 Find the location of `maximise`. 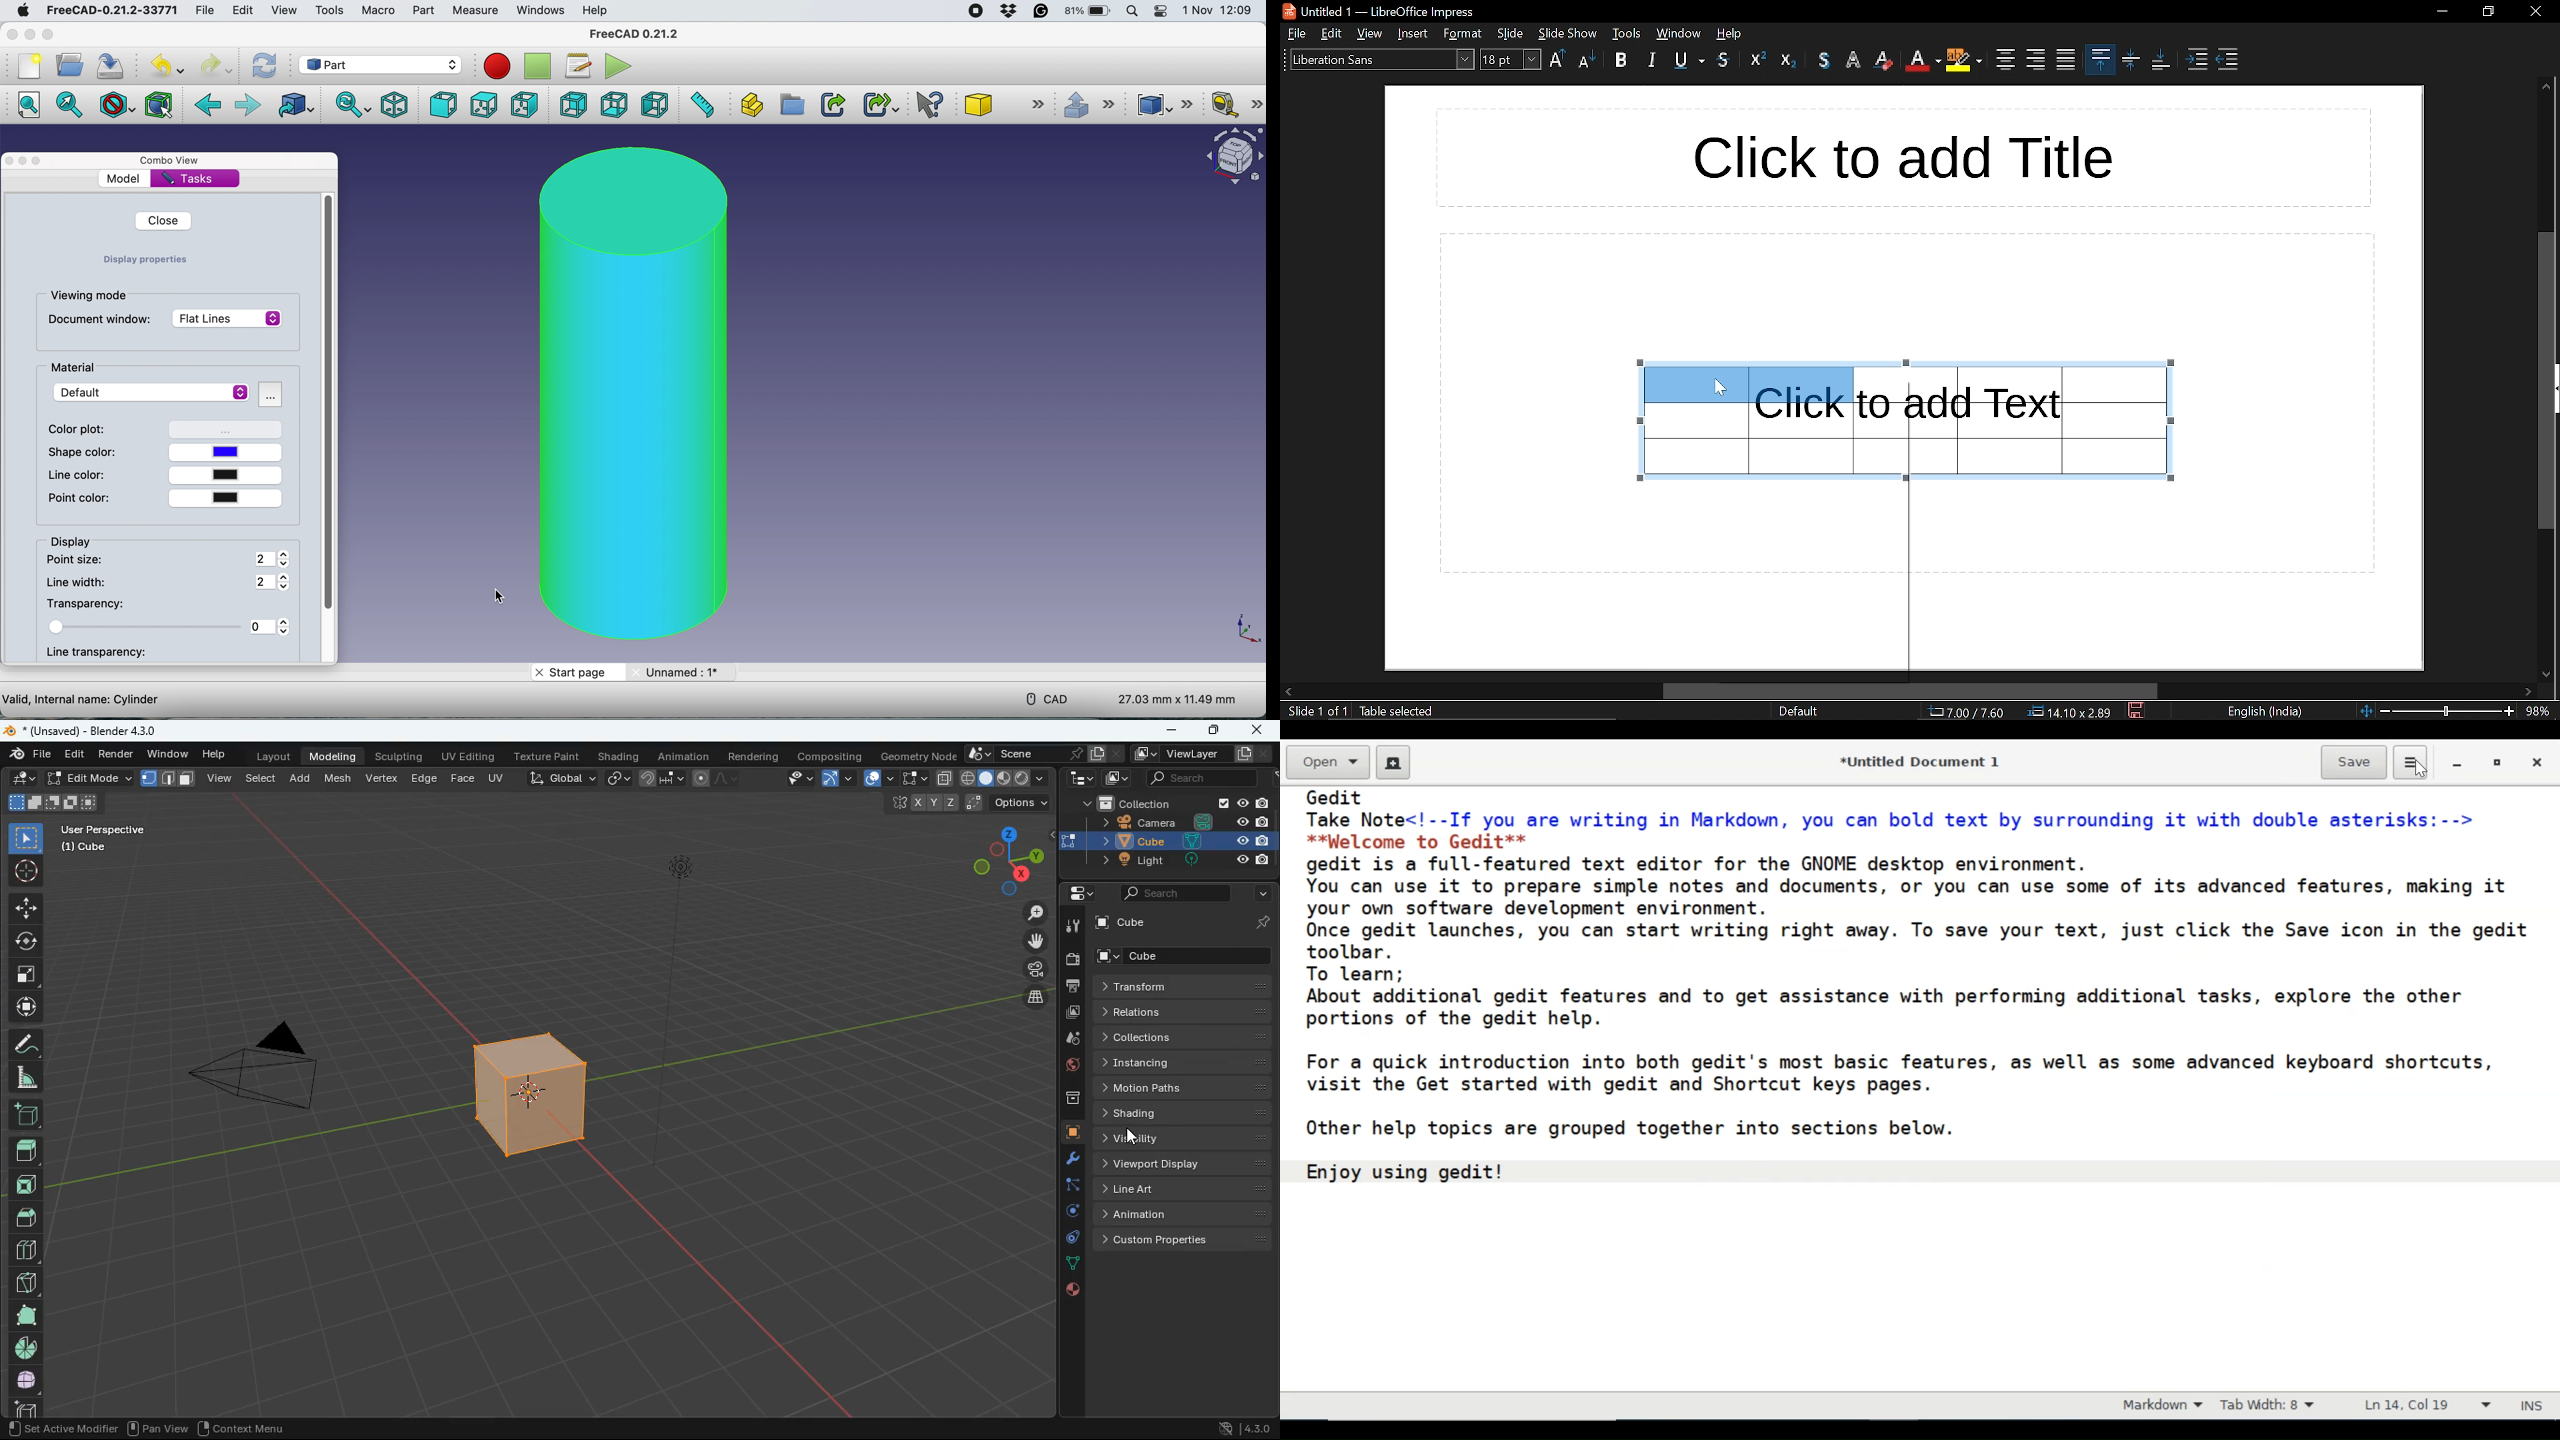

maximise is located at coordinates (38, 163).